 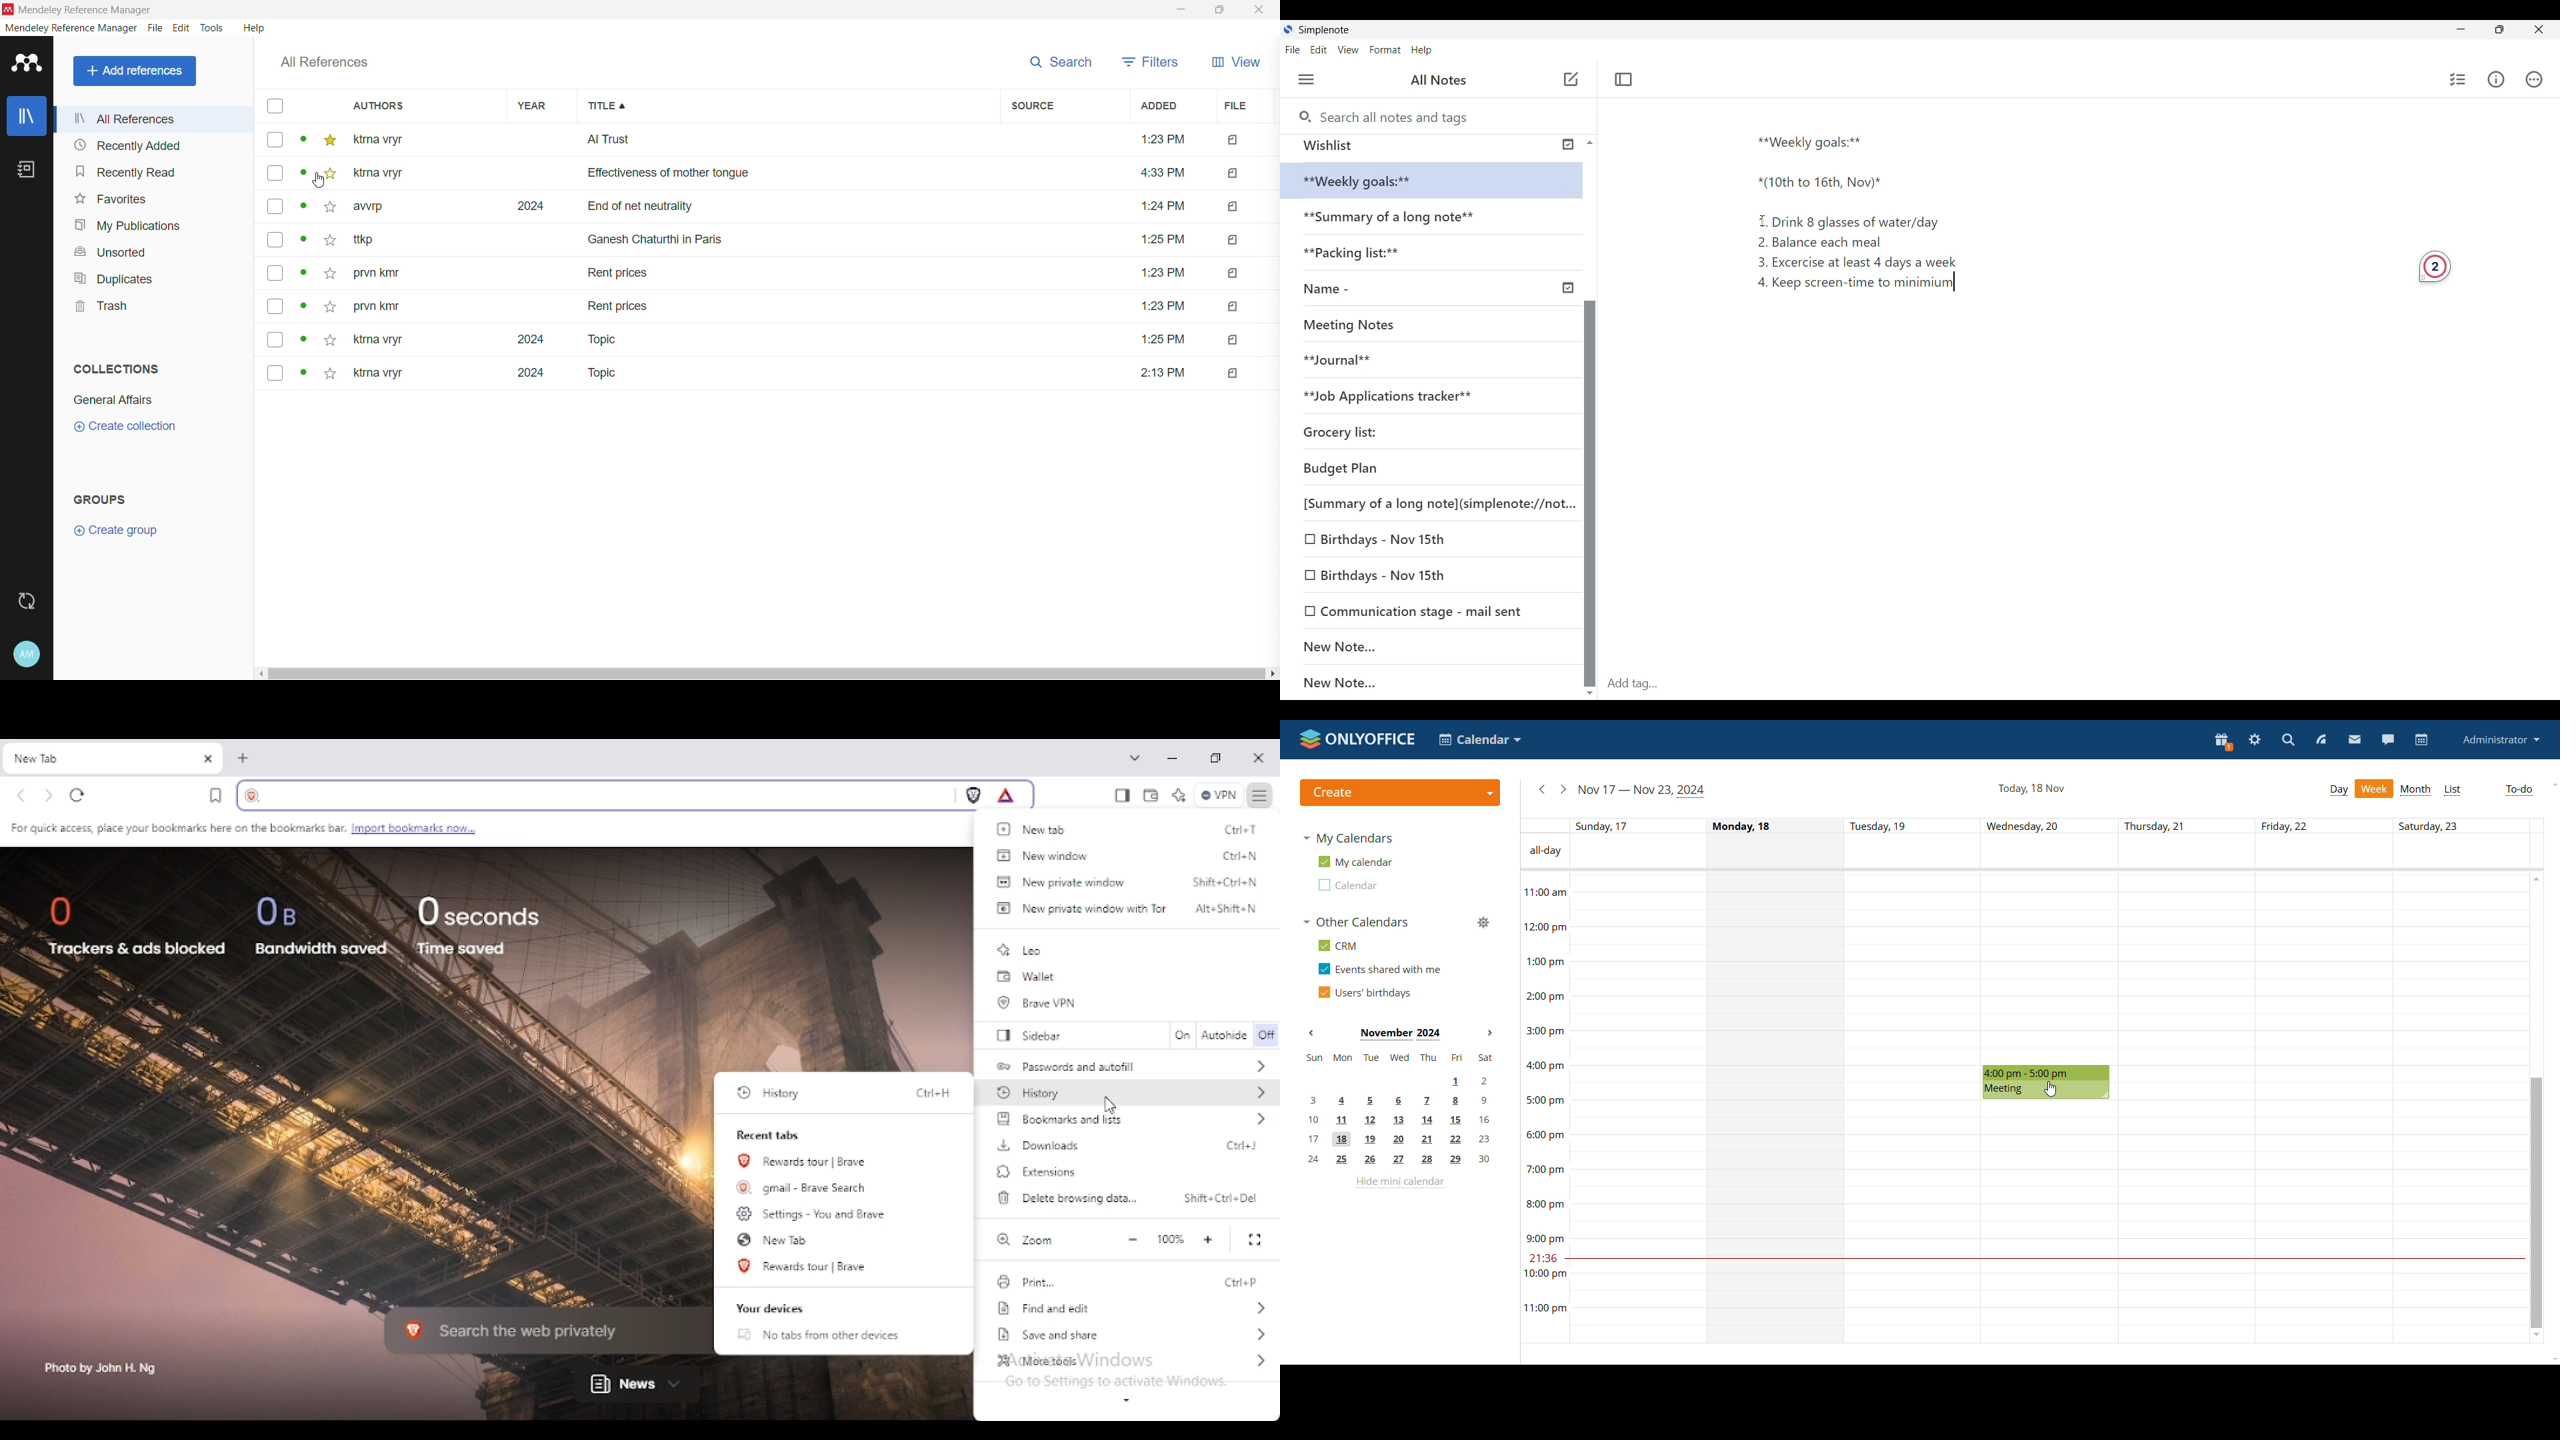 What do you see at coordinates (1438, 683) in the screenshot?
I see `New note...` at bounding box center [1438, 683].